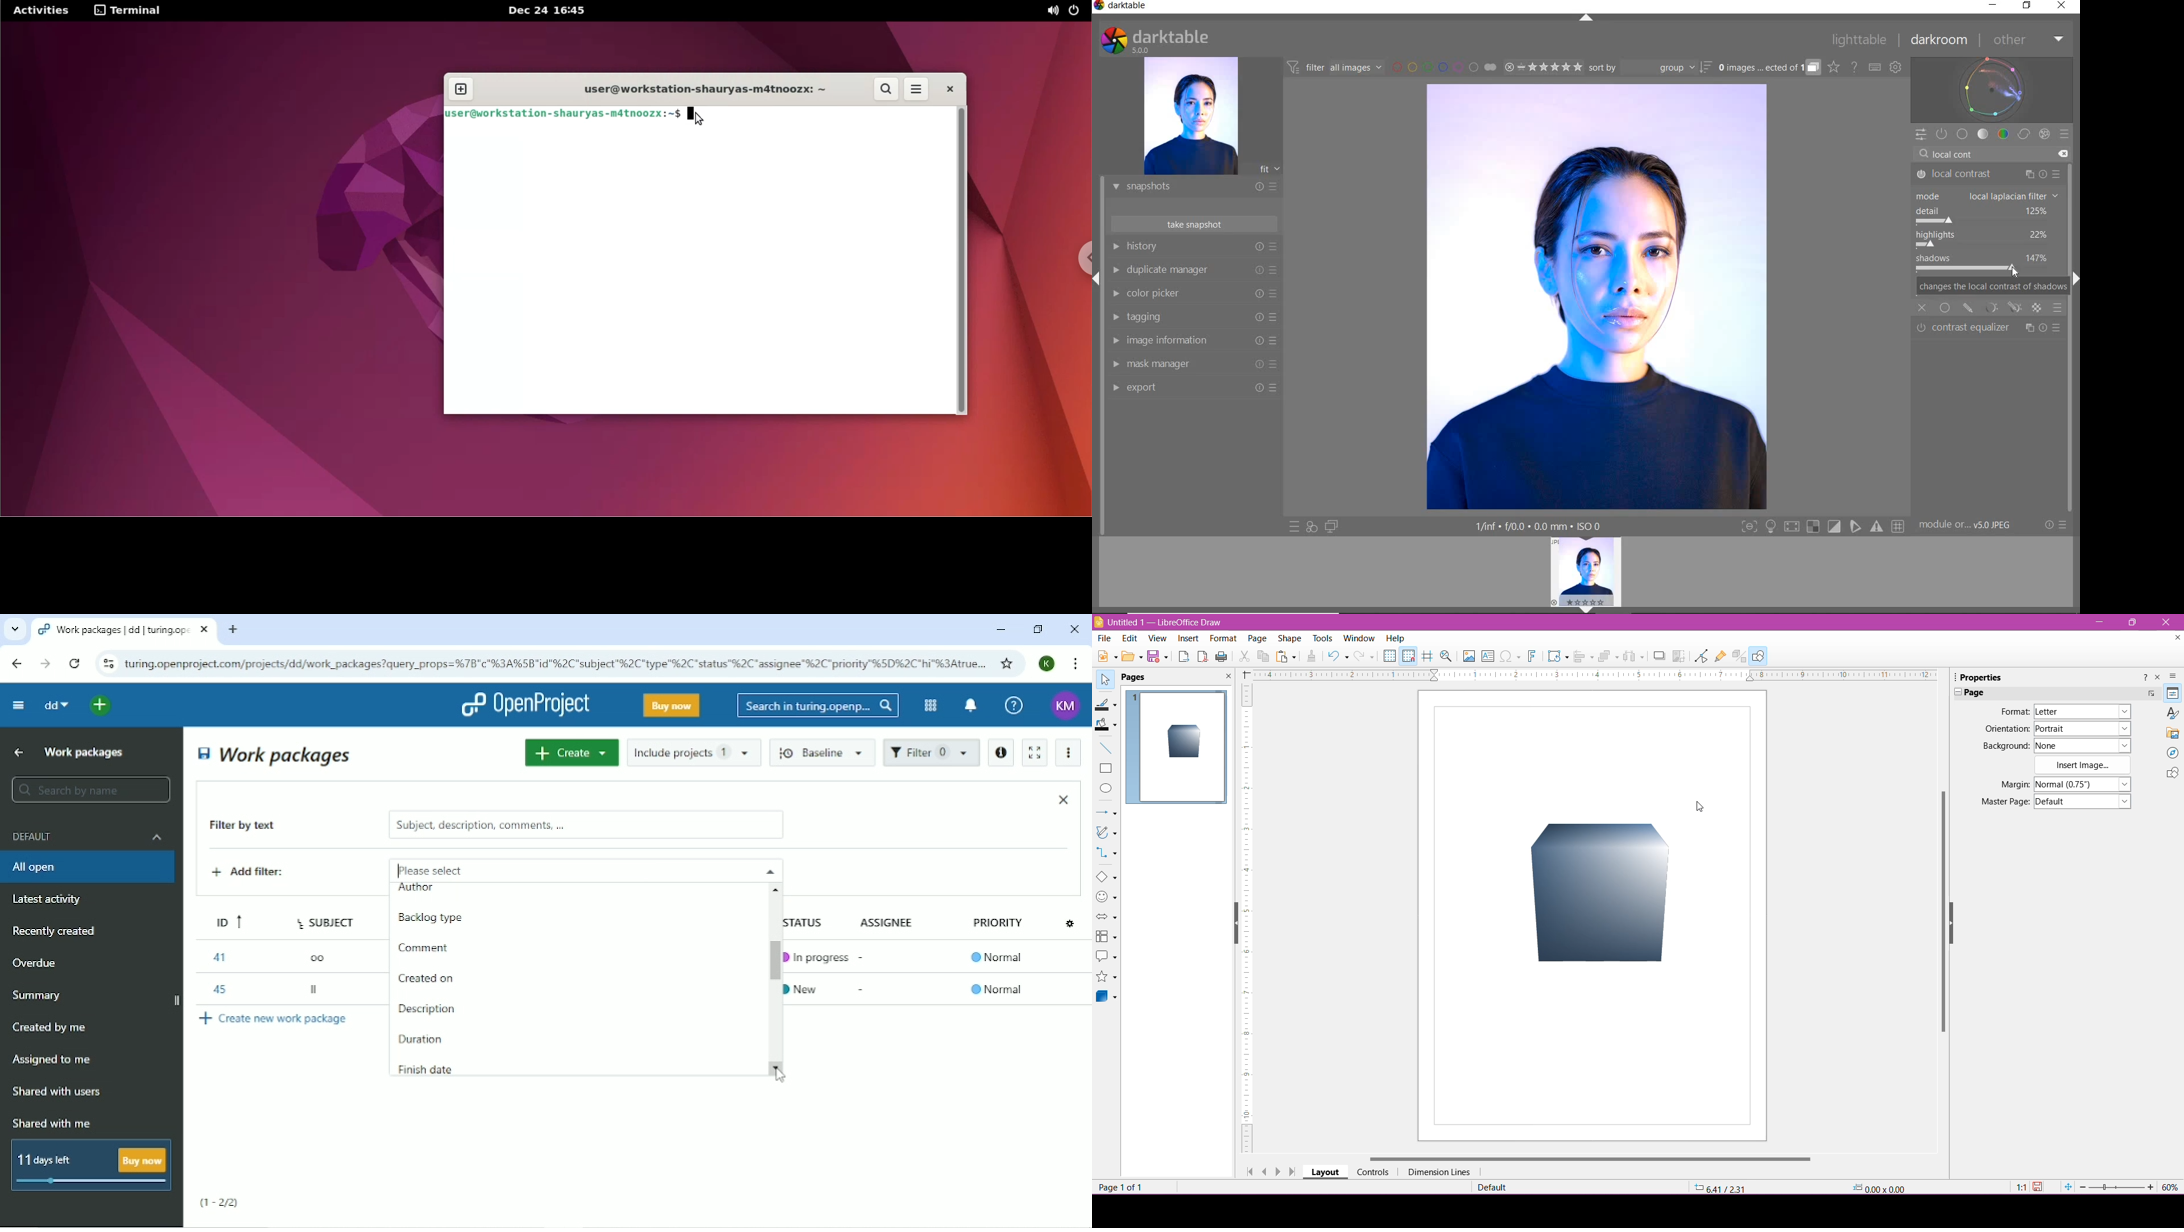 Image resolution: width=2184 pixels, height=1232 pixels. I want to click on Select the page format, so click(2079, 712).